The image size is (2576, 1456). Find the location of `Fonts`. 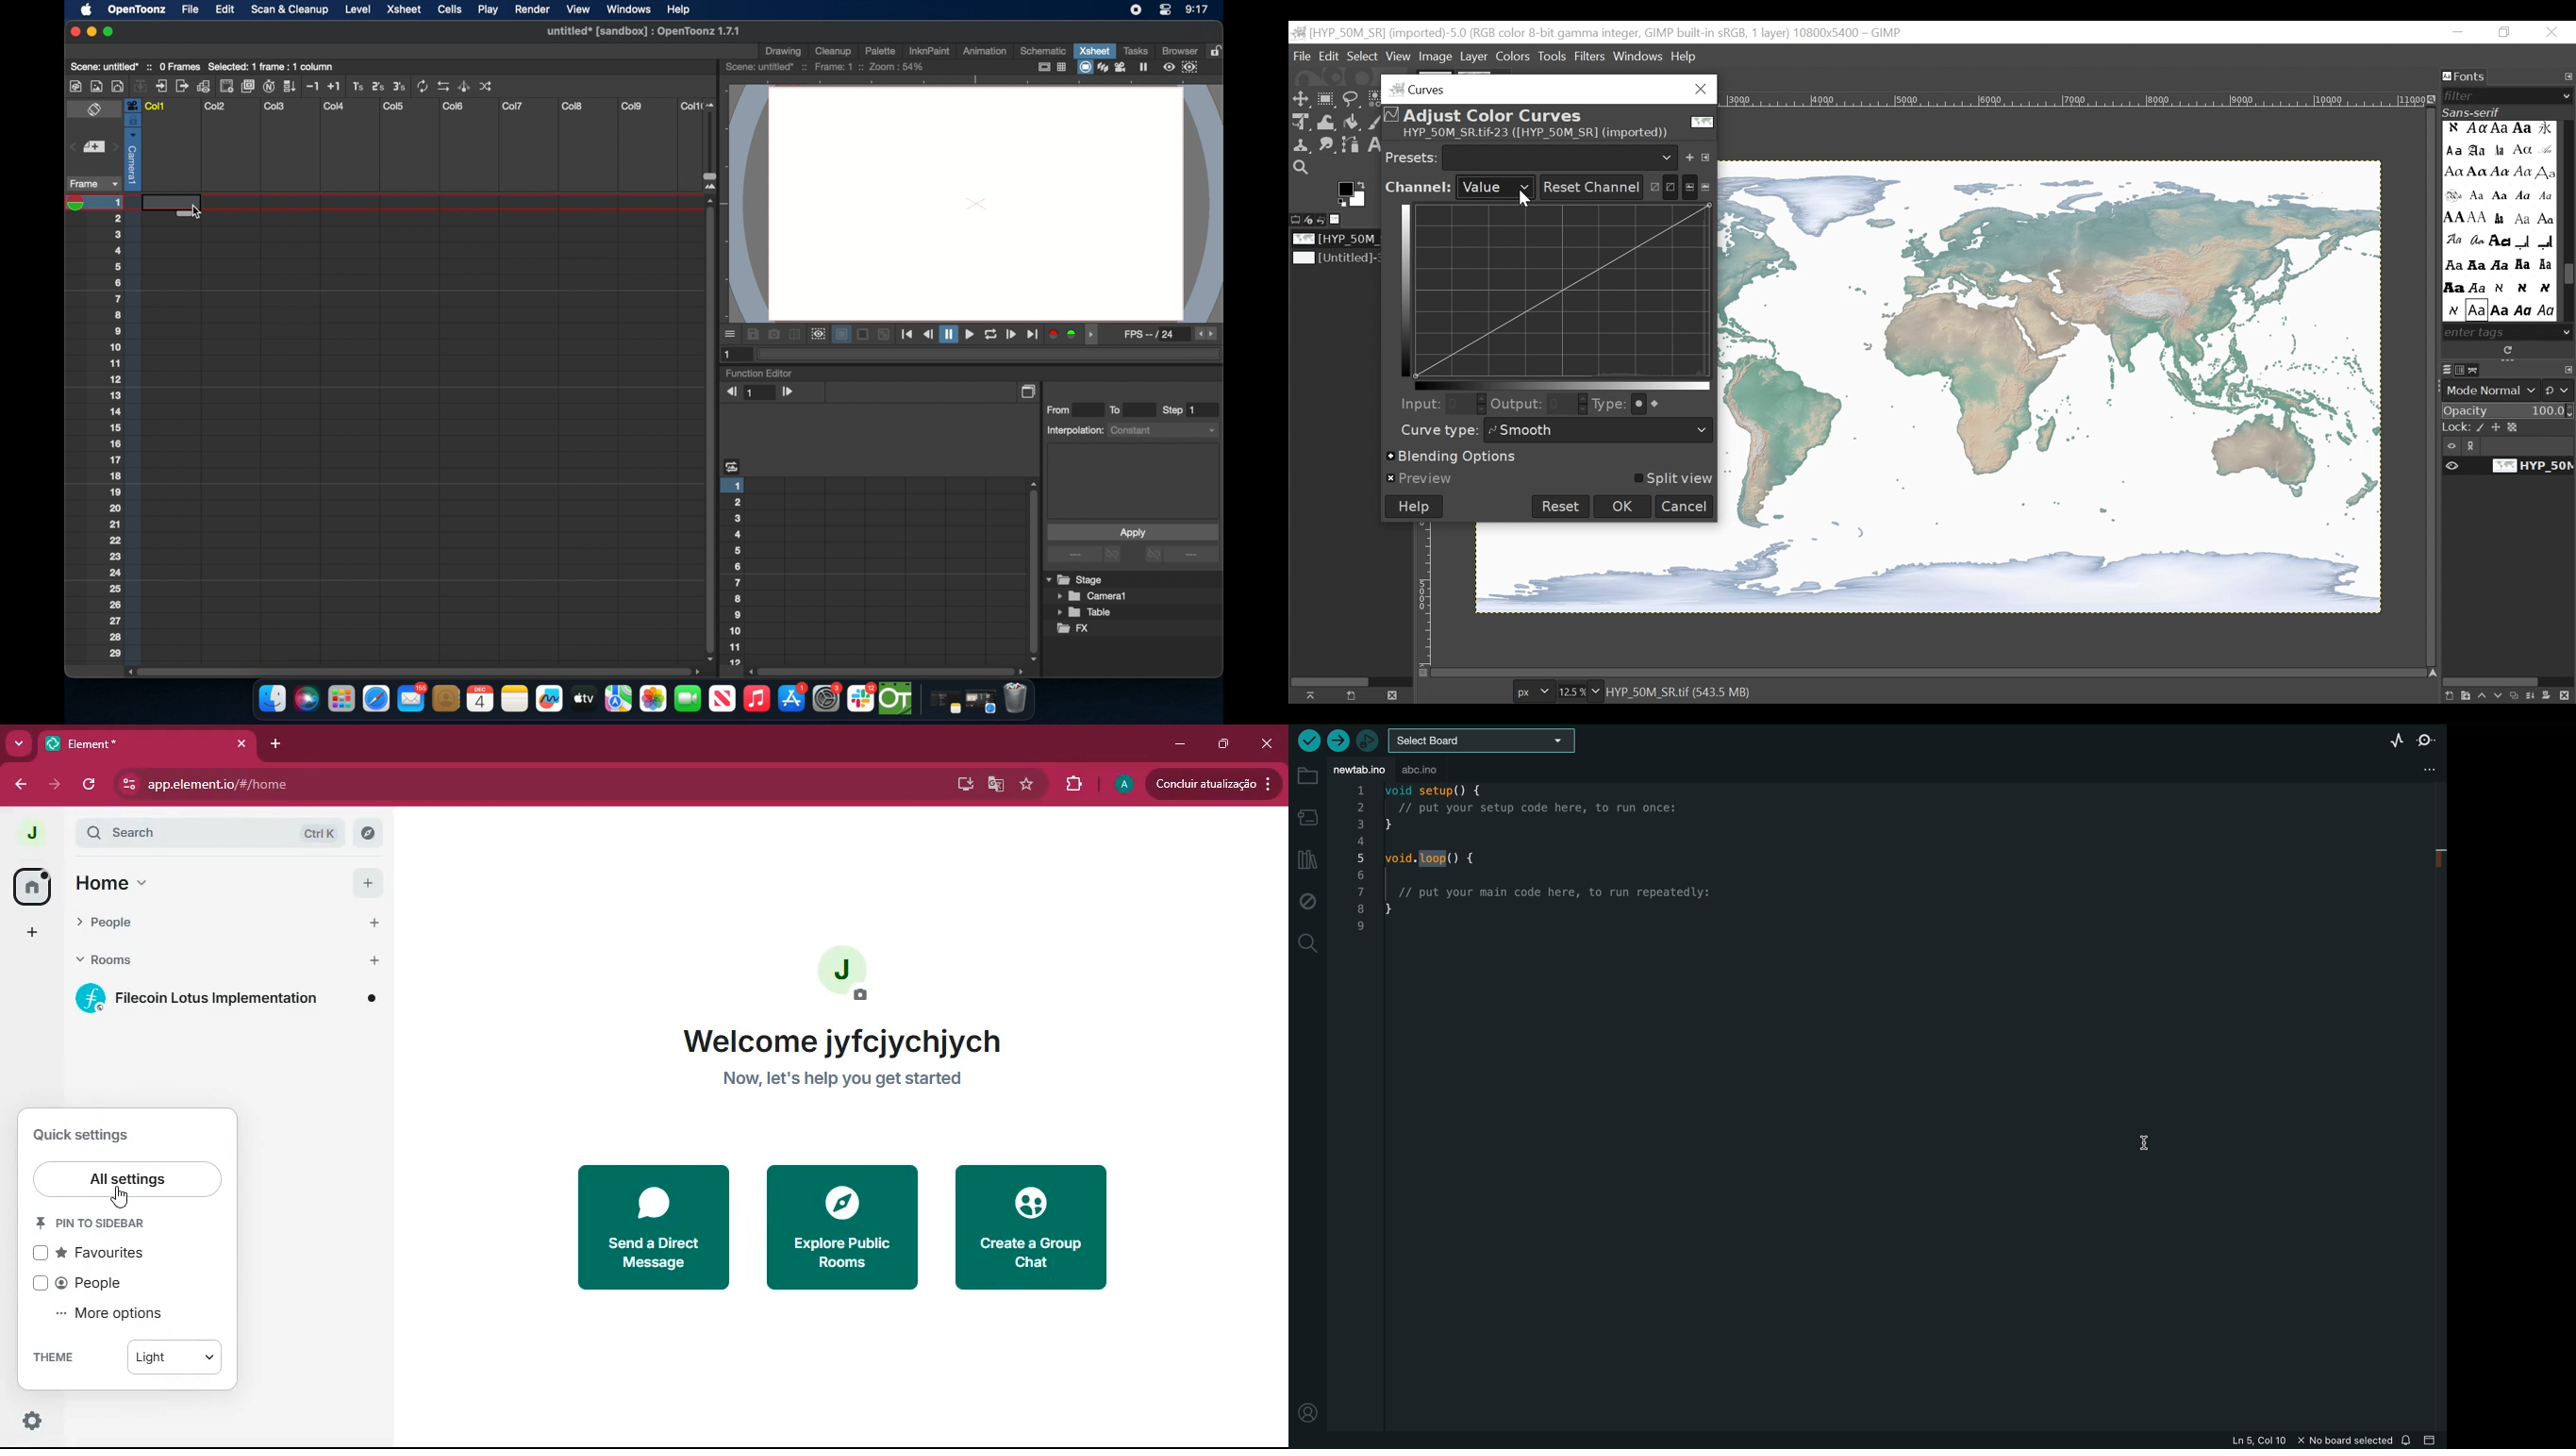

Fonts is located at coordinates (2466, 77).